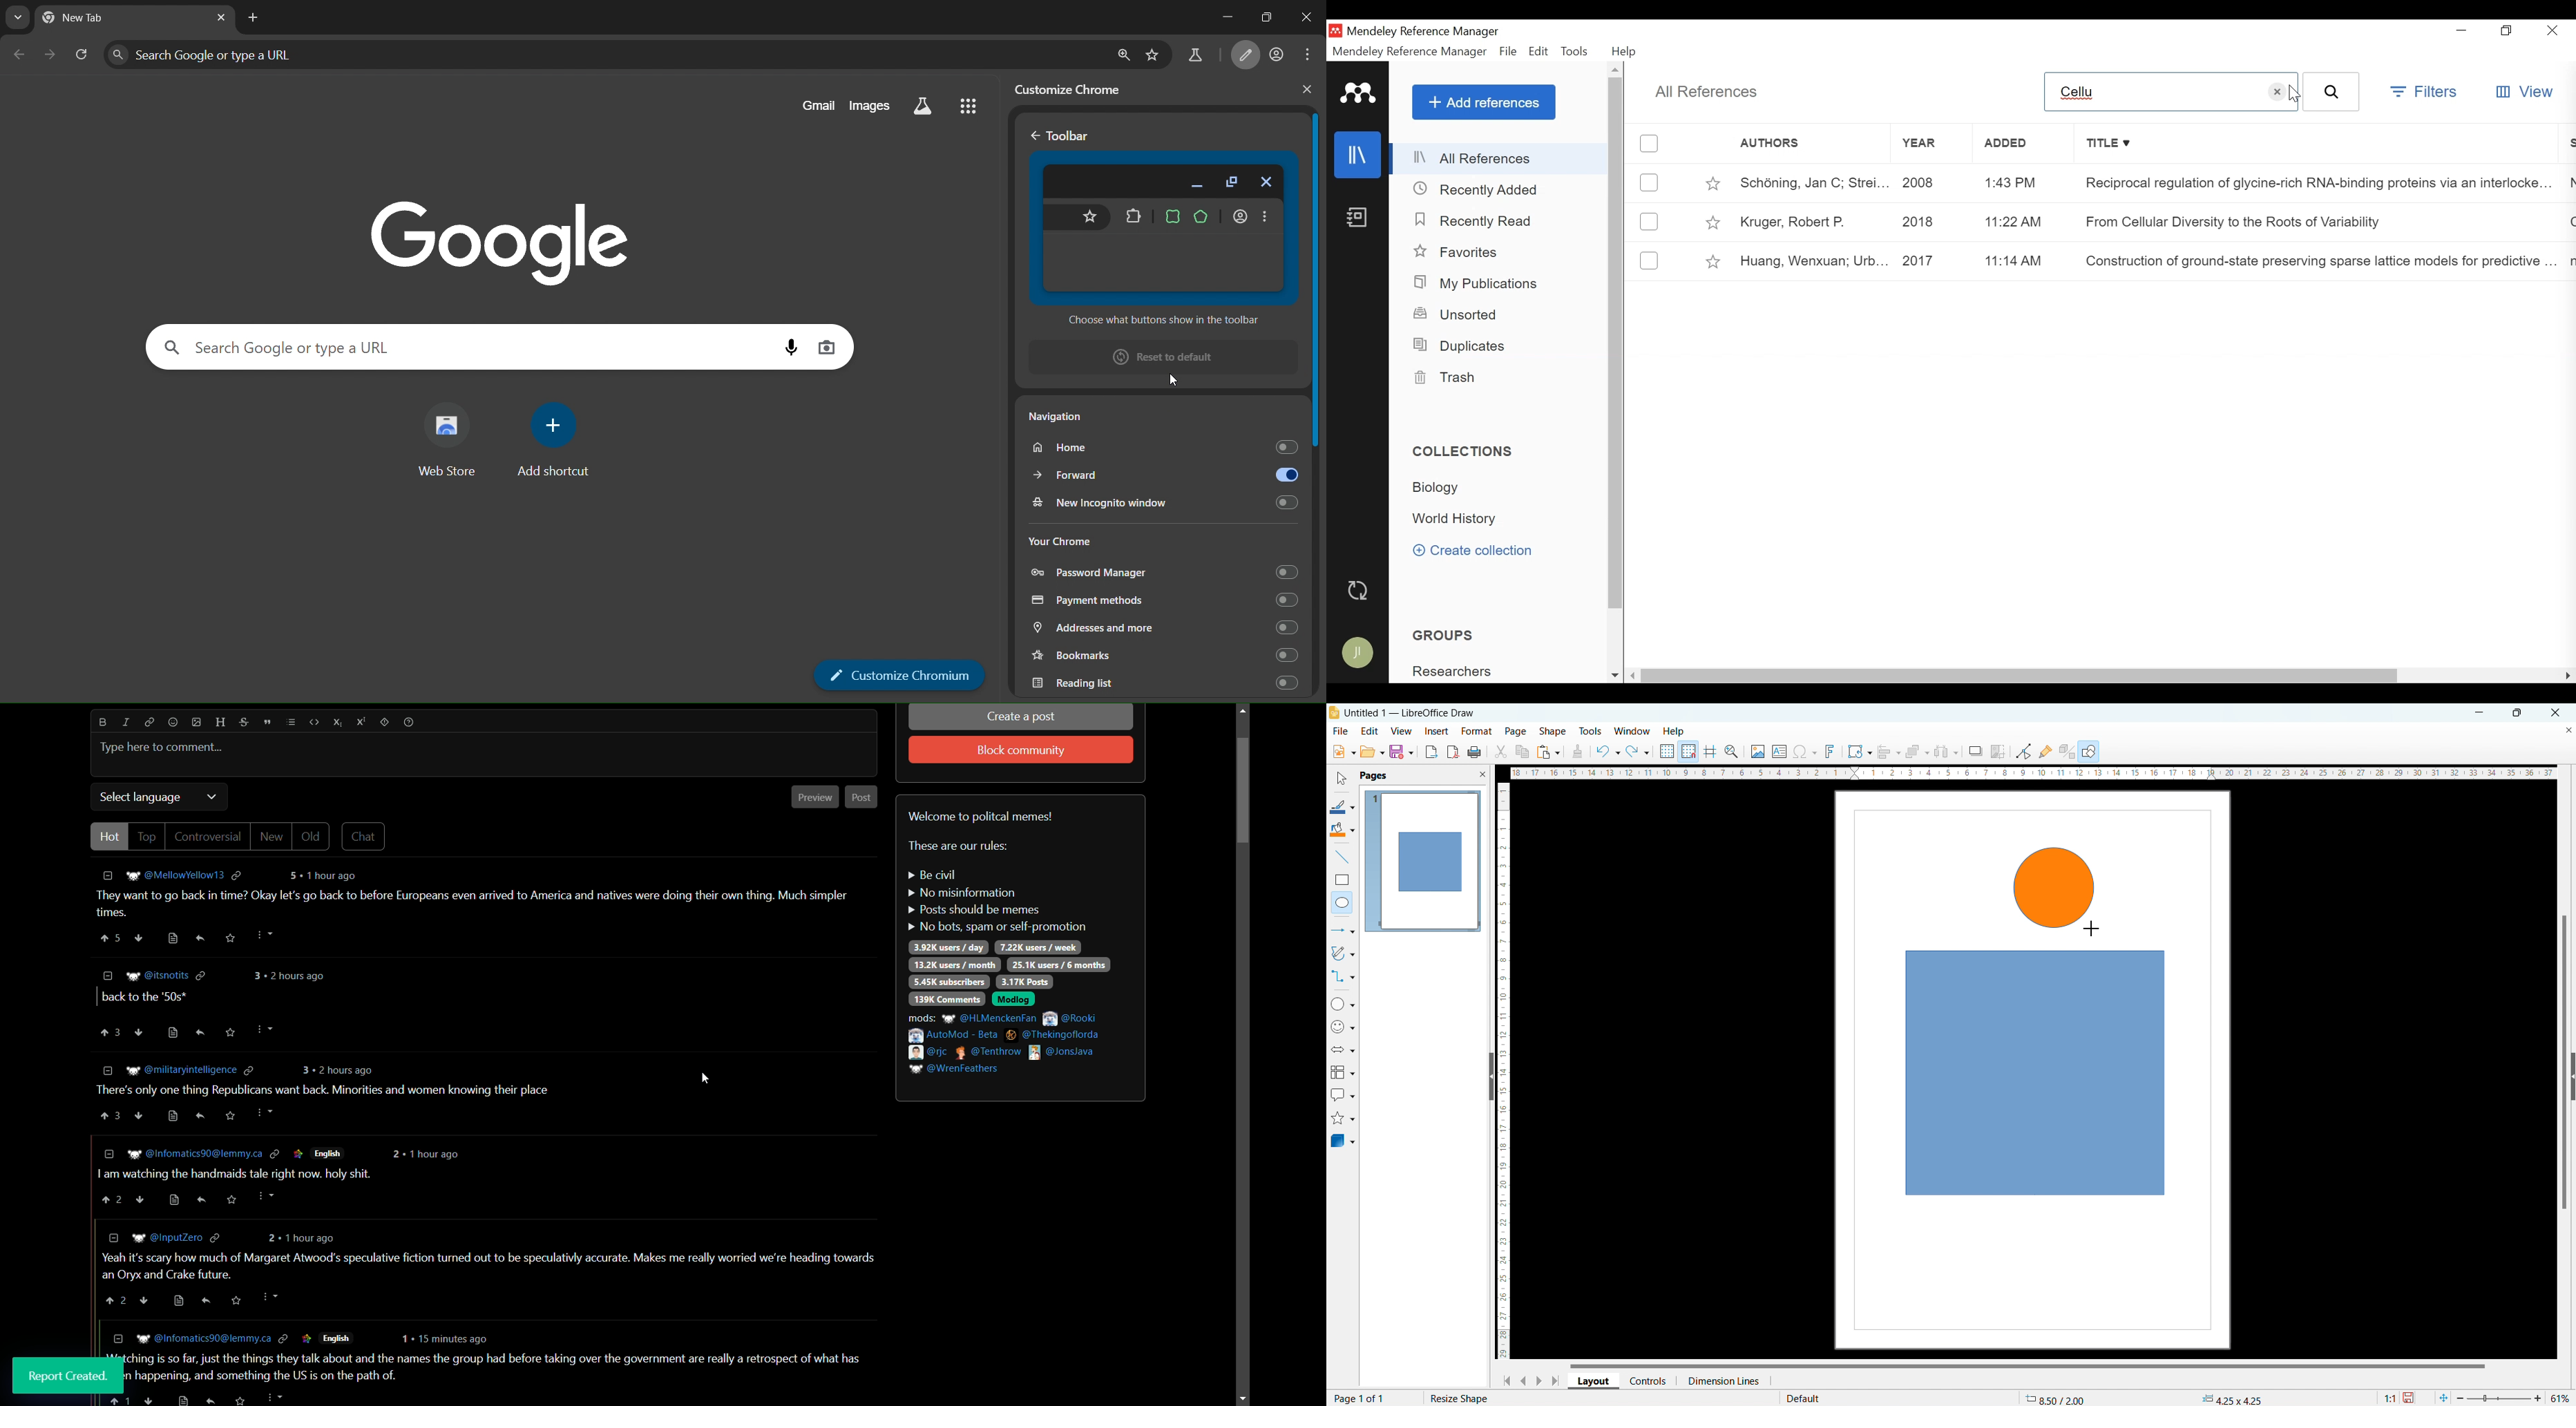 The image size is (2576, 1428). I want to click on customize chromium, so click(900, 675).